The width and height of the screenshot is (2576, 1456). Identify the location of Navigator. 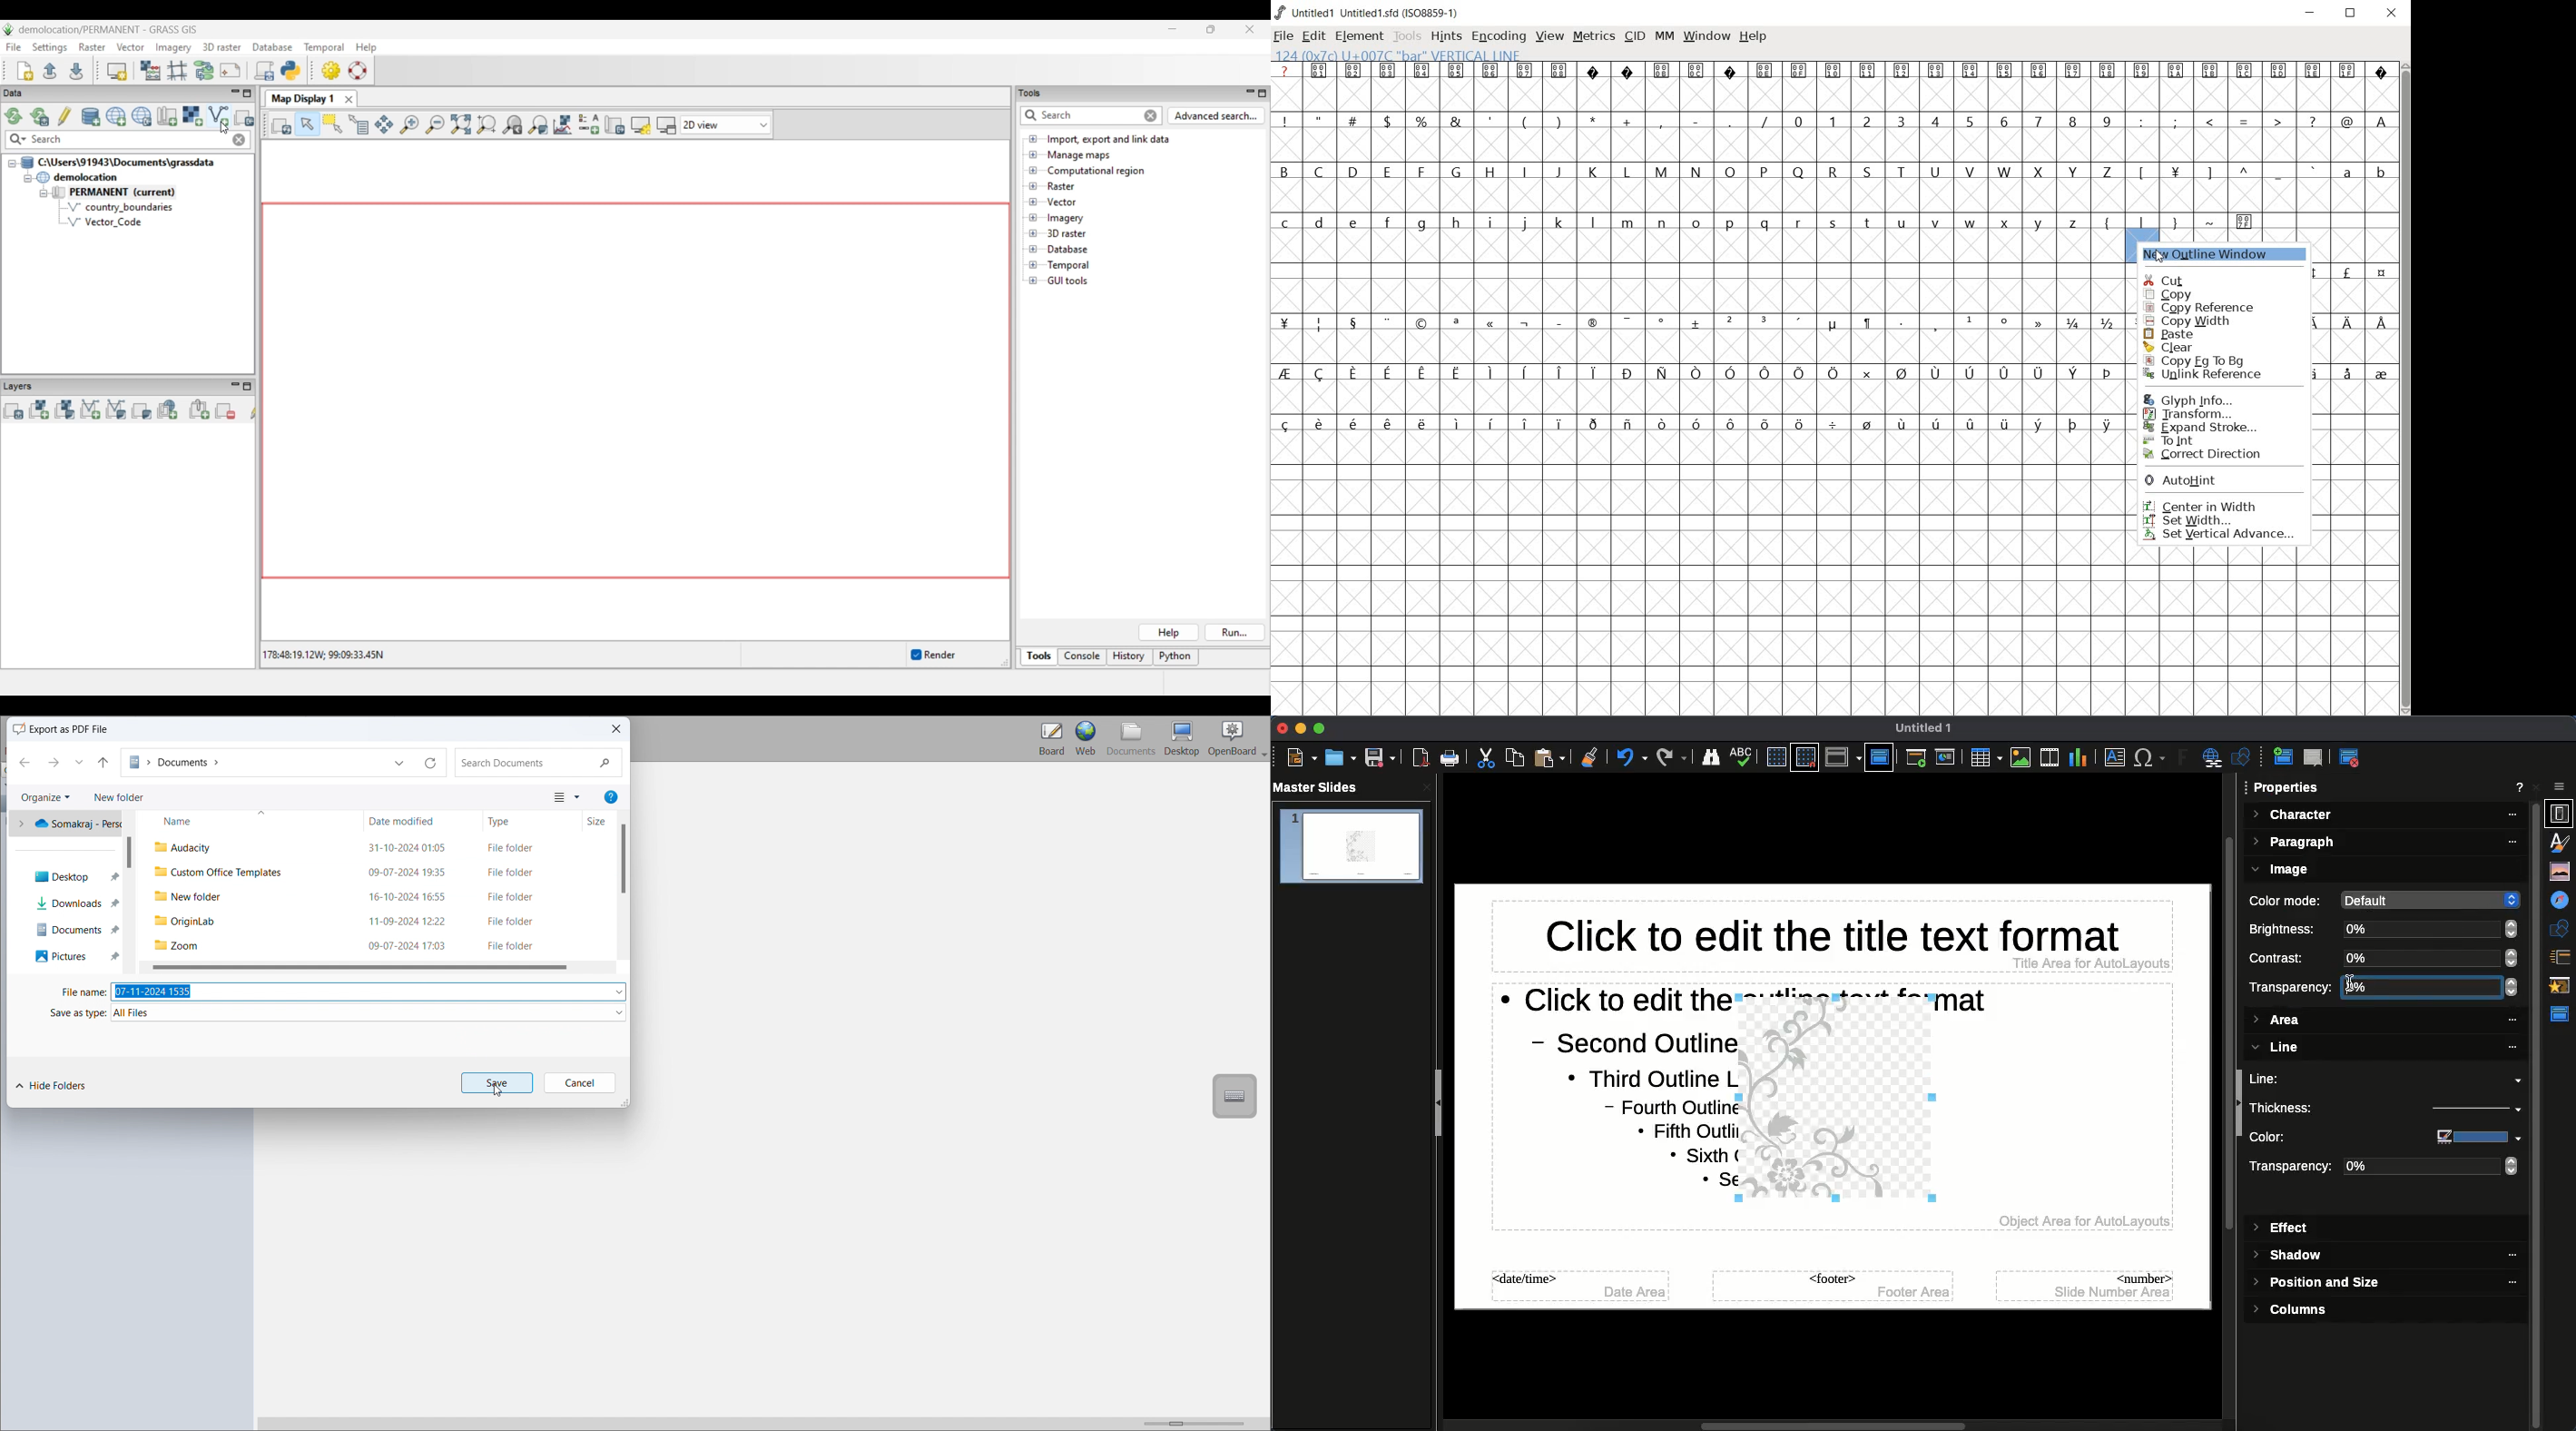
(2561, 901).